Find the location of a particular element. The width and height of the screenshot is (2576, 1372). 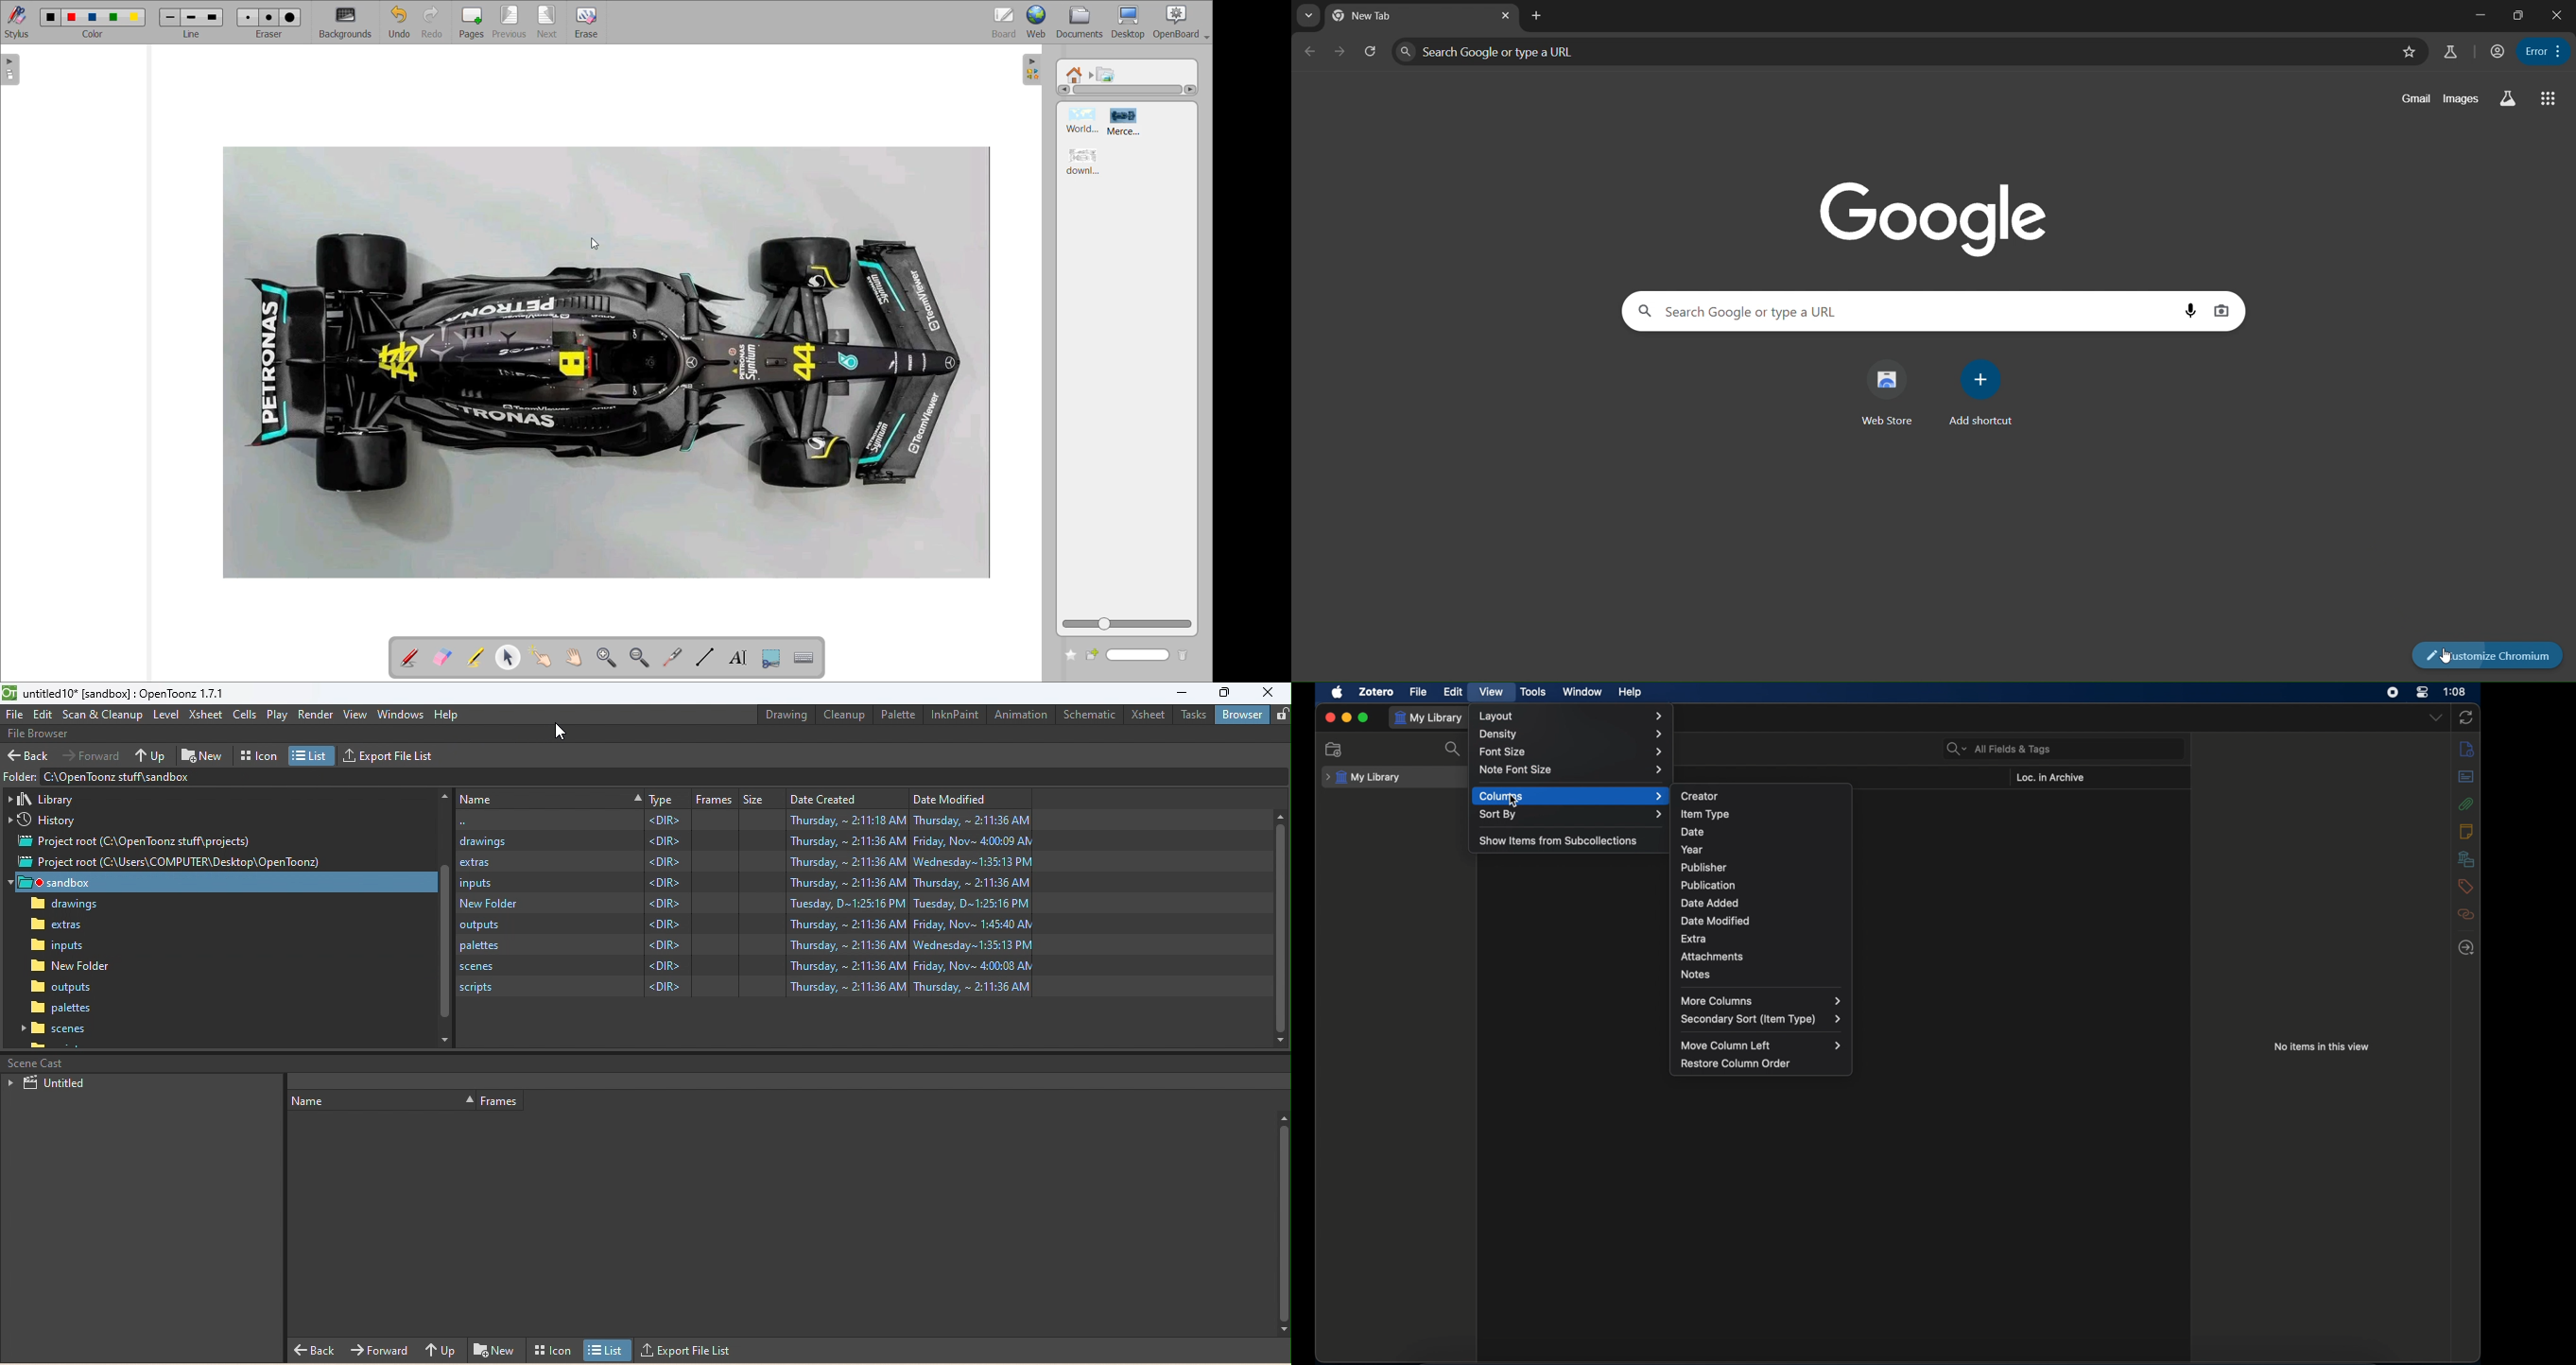

note font size is located at coordinates (1571, 769).